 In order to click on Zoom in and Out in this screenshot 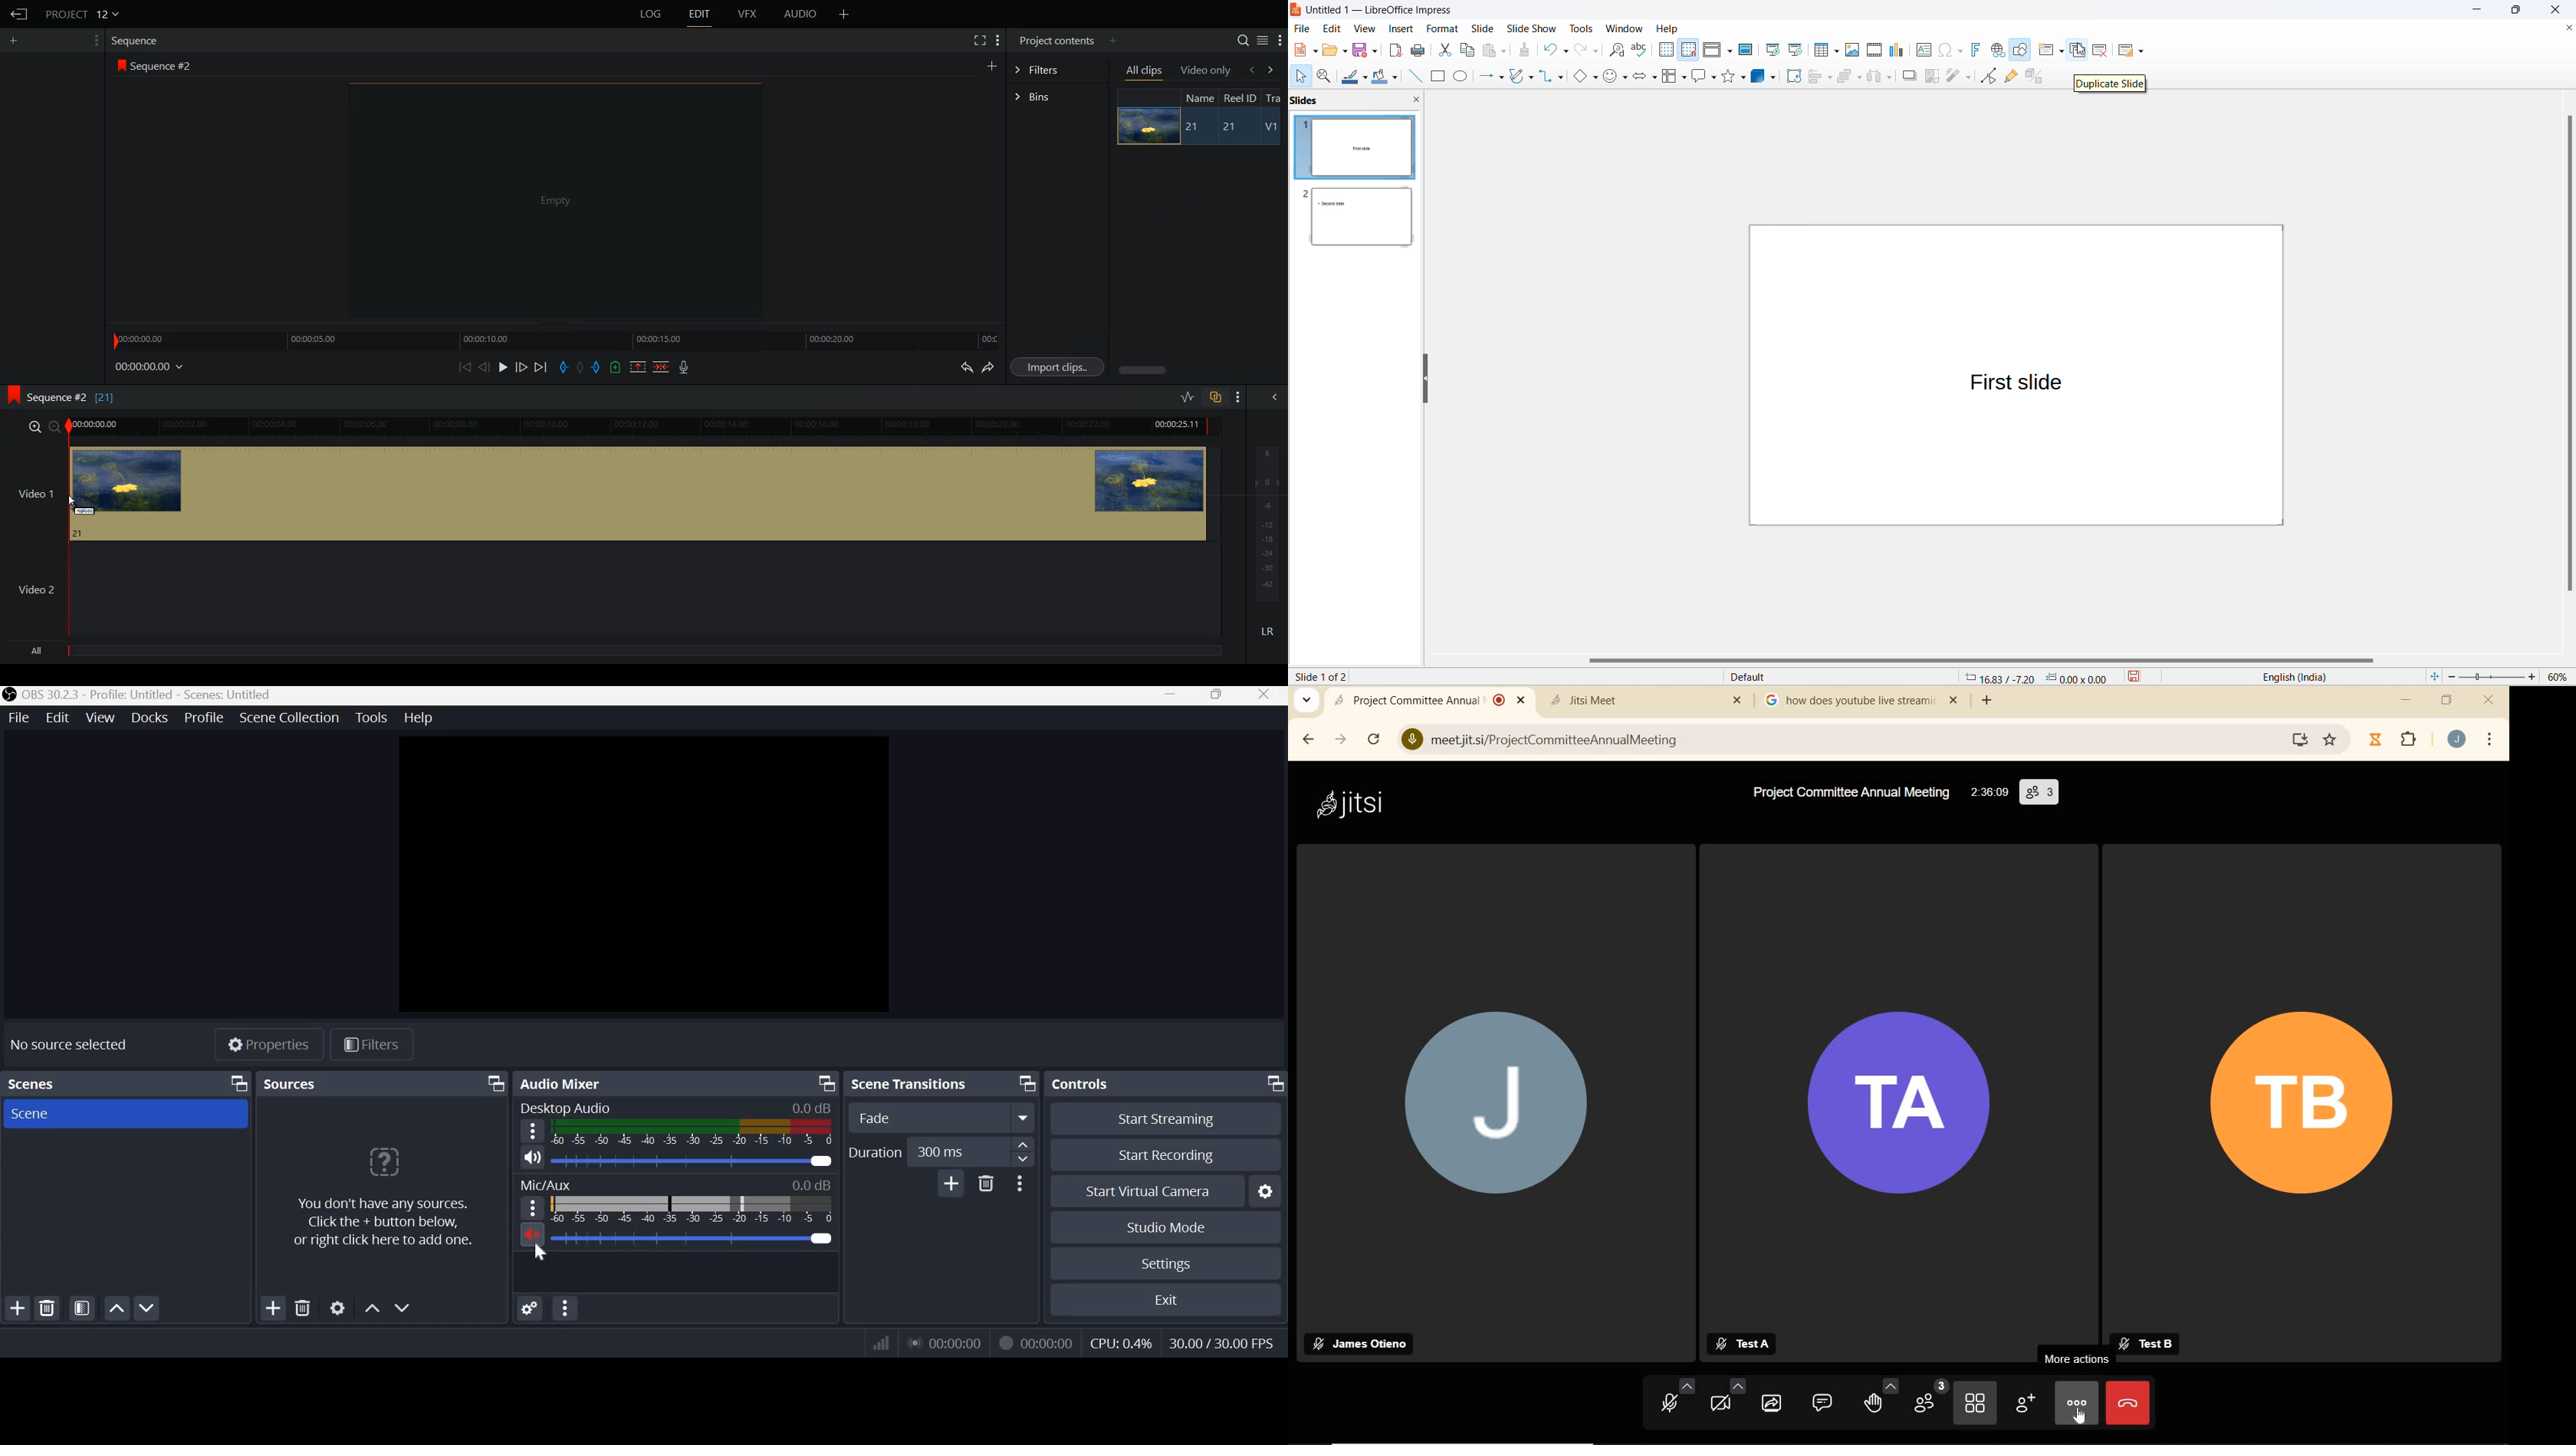, I will do `click(43, 427)`.